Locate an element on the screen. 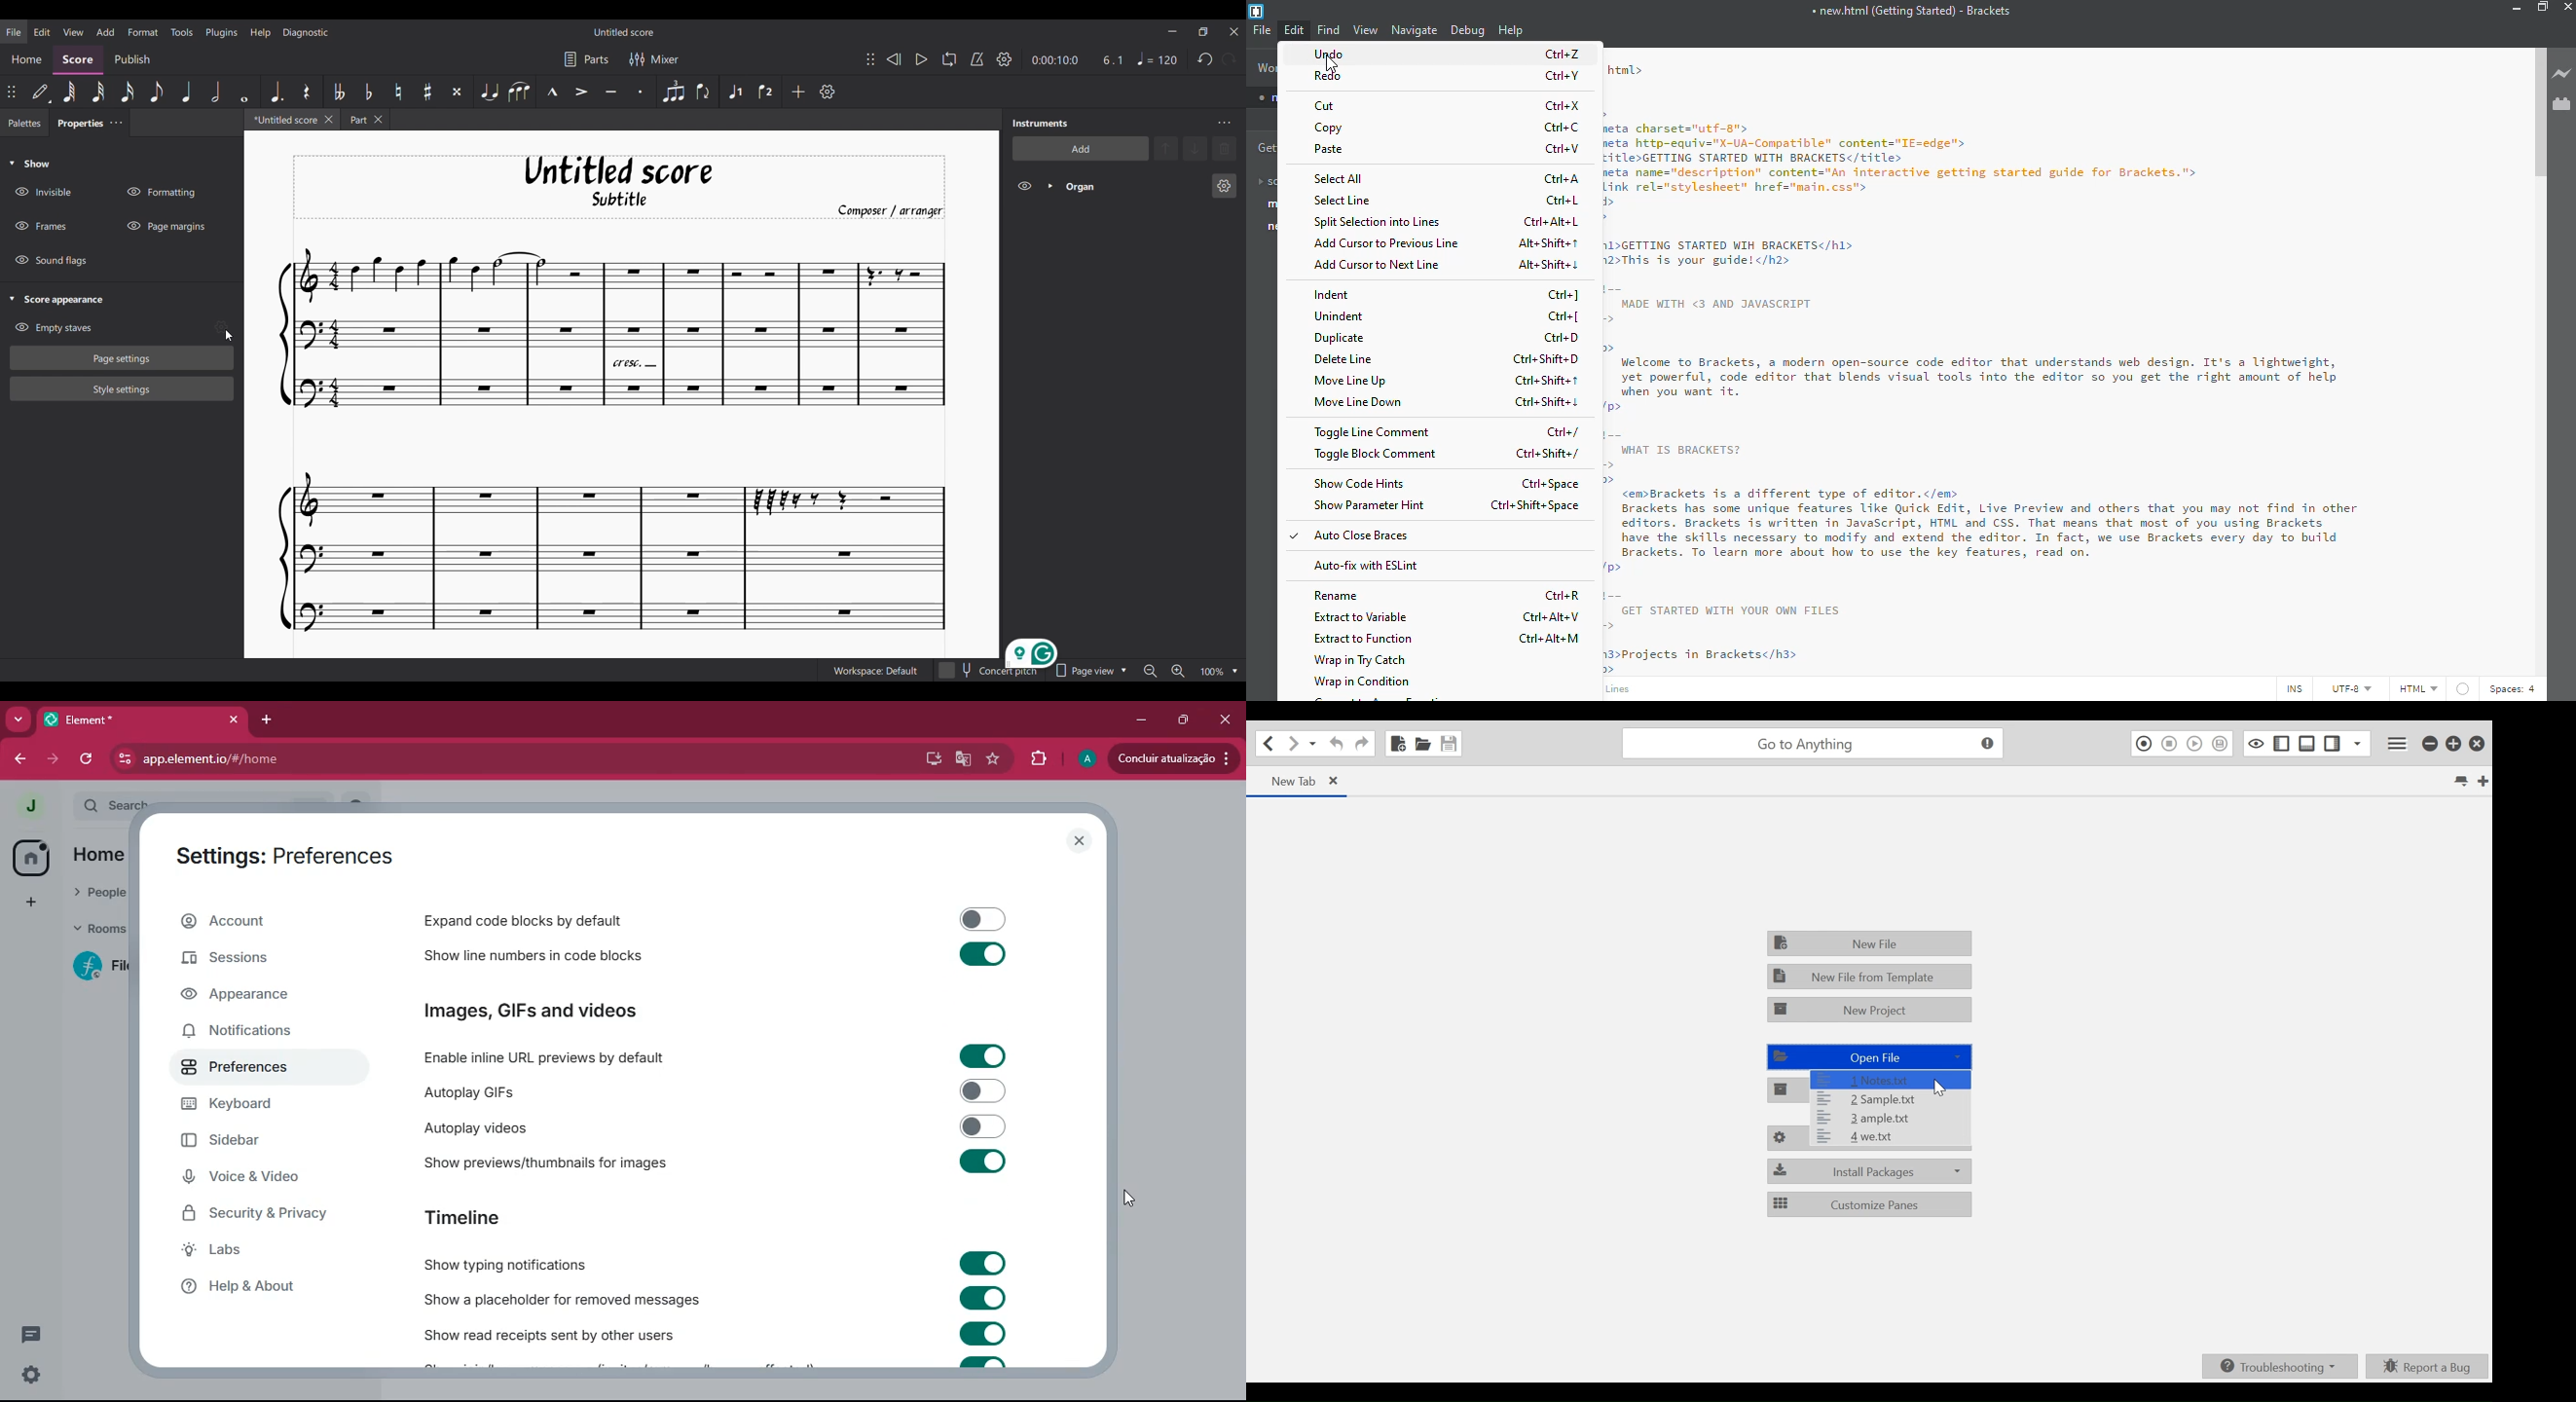 Image resolution: width=2576 pixels, height=1428 pixels. redo is located at coordinates (1331, 76).